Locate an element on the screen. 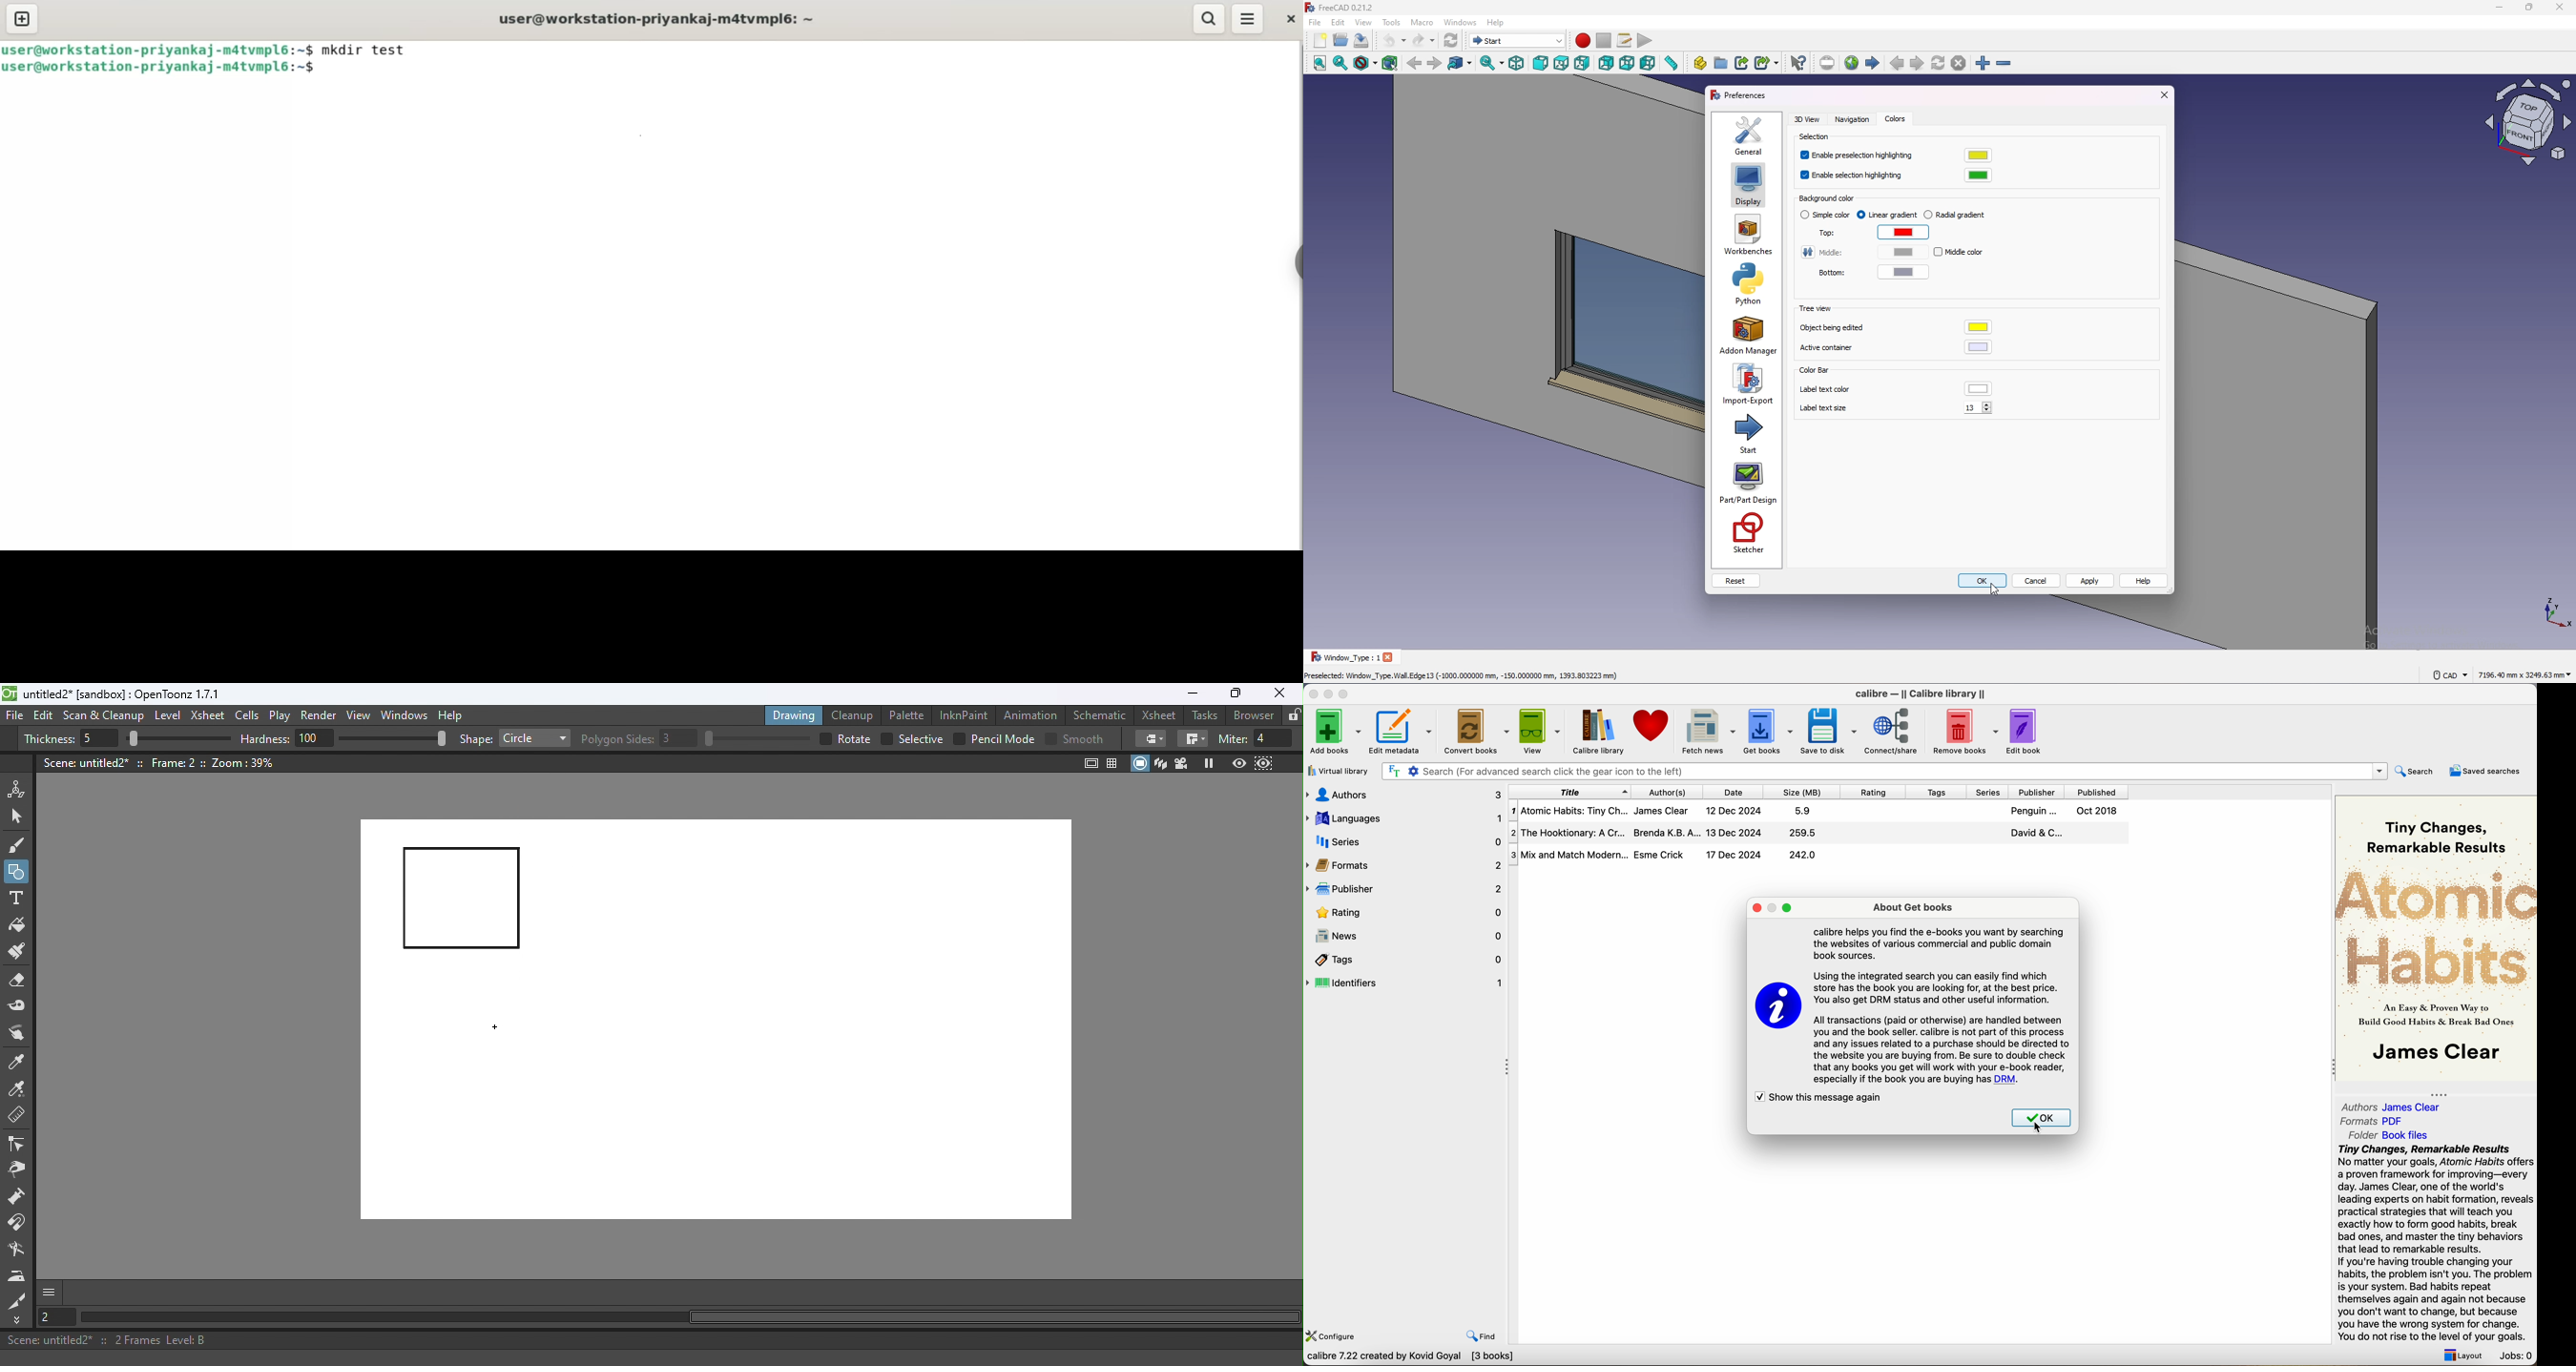 This screenshot has width=2576, height=1372. middle is located at coordinates (1824, 252).